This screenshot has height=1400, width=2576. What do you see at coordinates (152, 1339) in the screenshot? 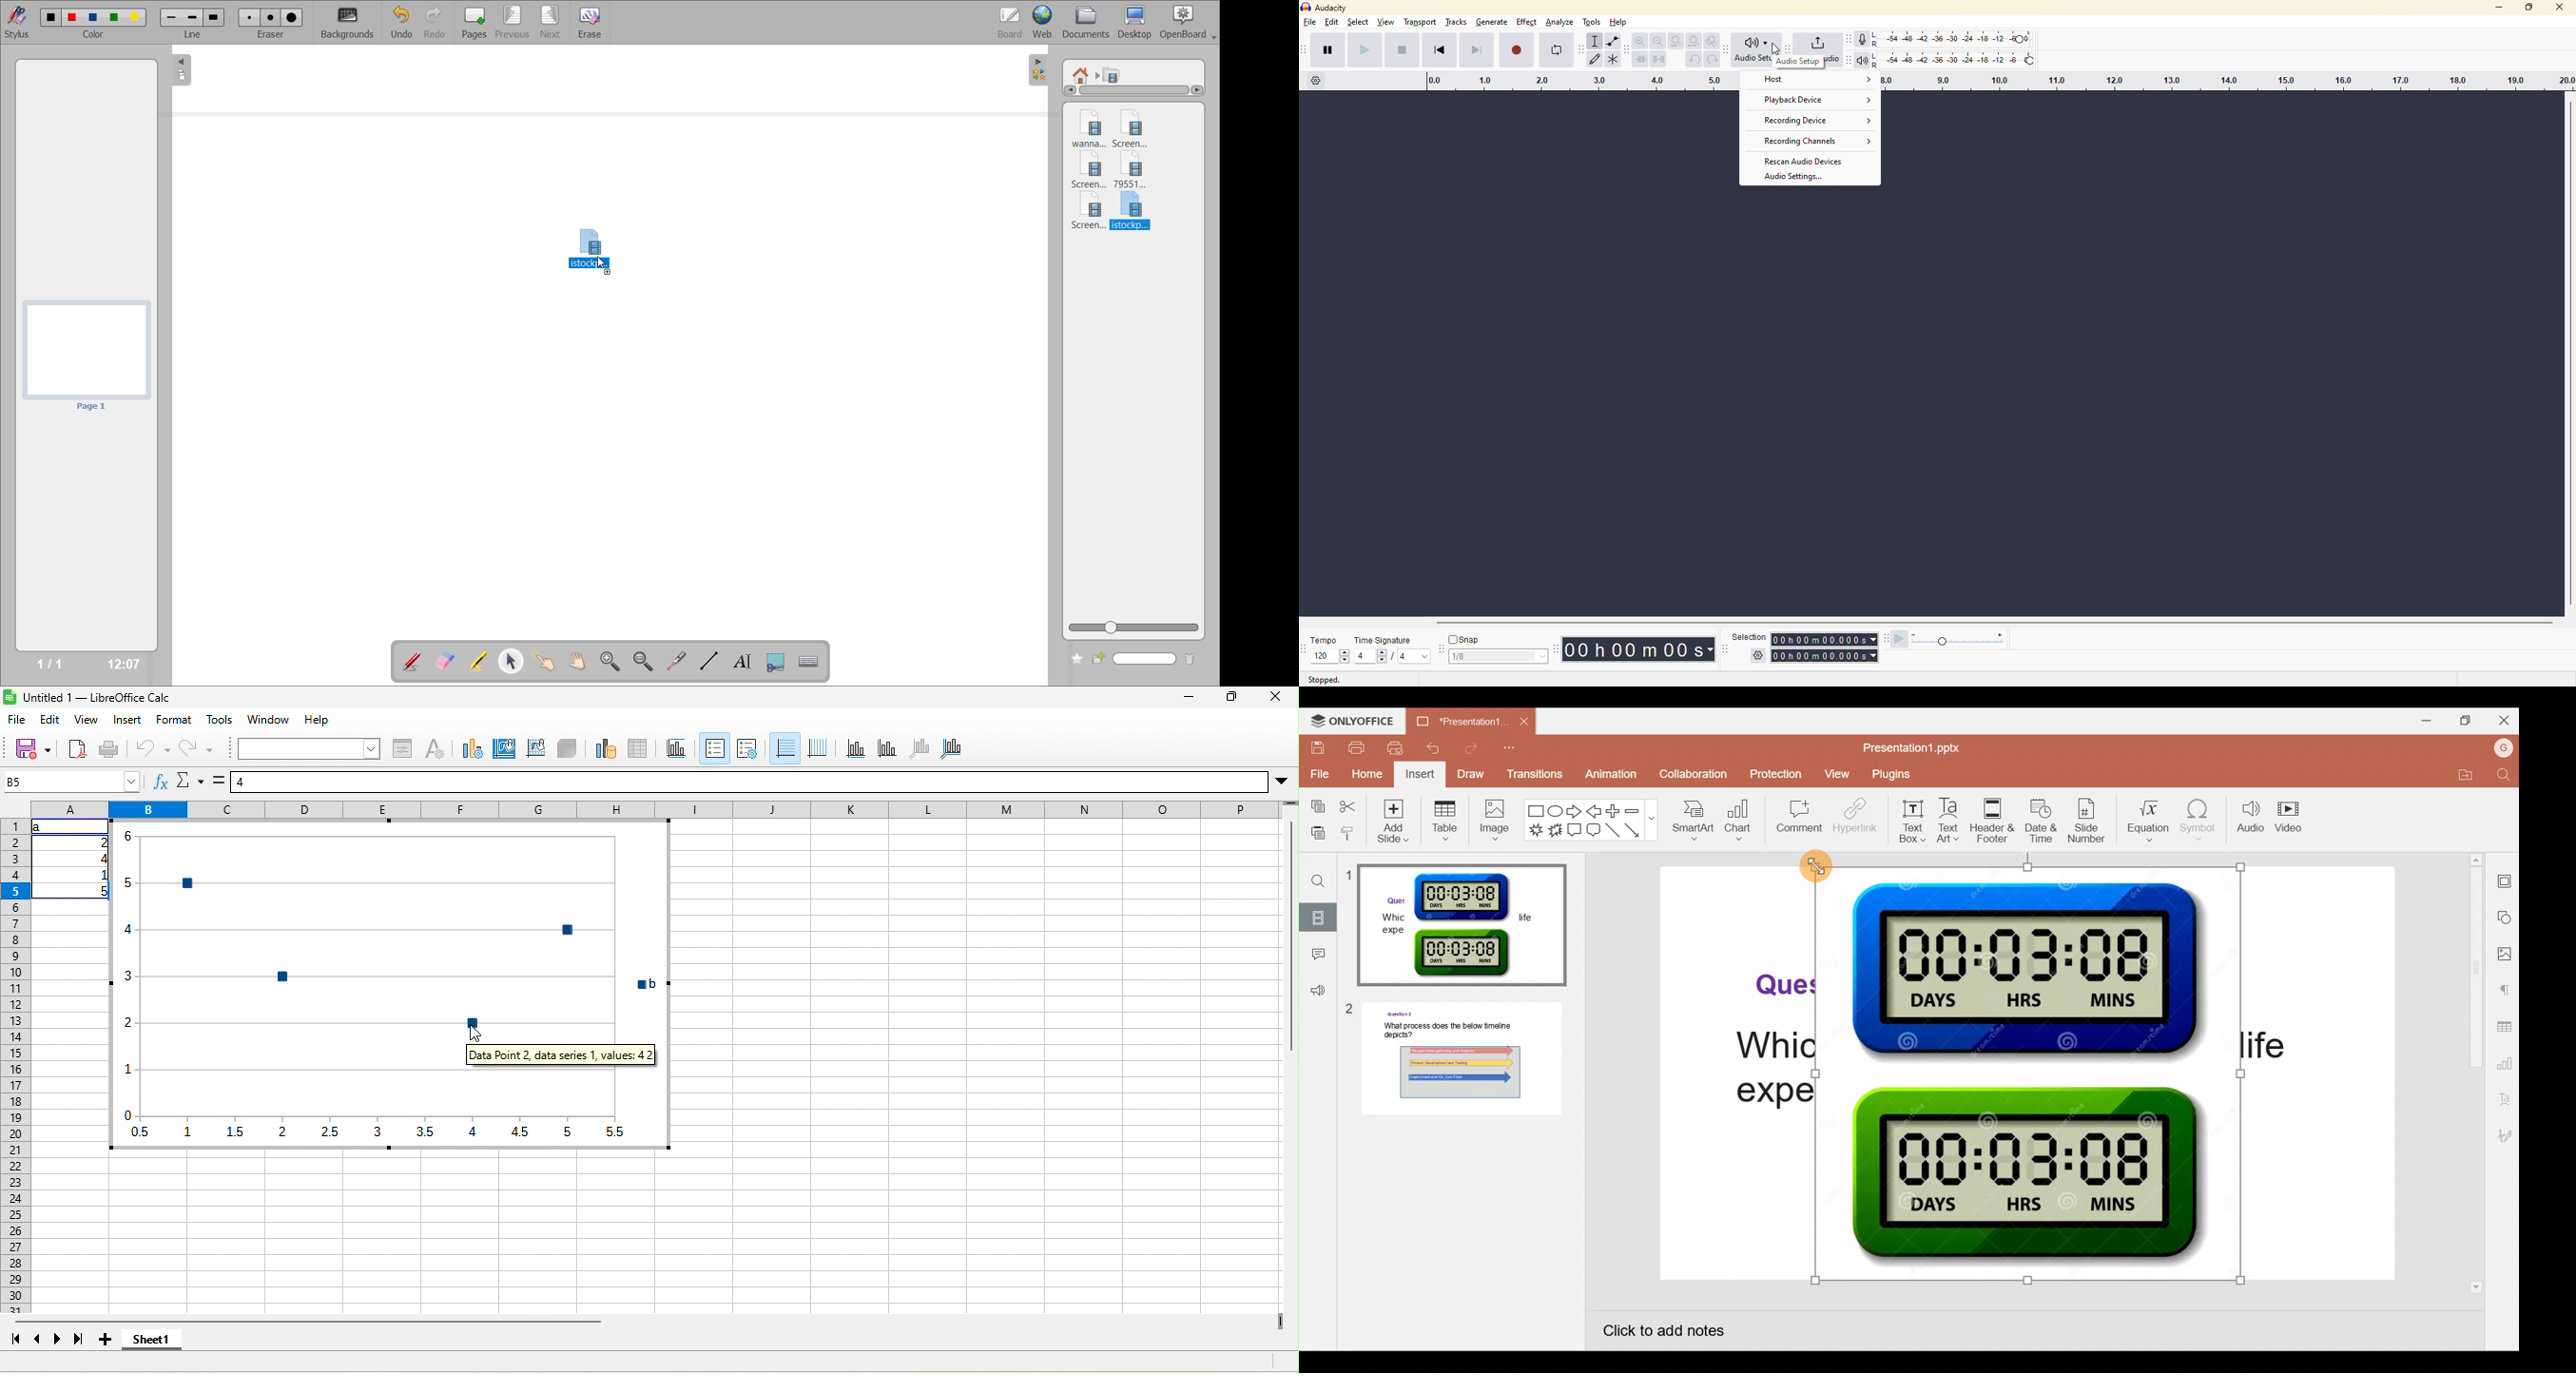
I see `sheet1` at bounding box center [152, 1339].